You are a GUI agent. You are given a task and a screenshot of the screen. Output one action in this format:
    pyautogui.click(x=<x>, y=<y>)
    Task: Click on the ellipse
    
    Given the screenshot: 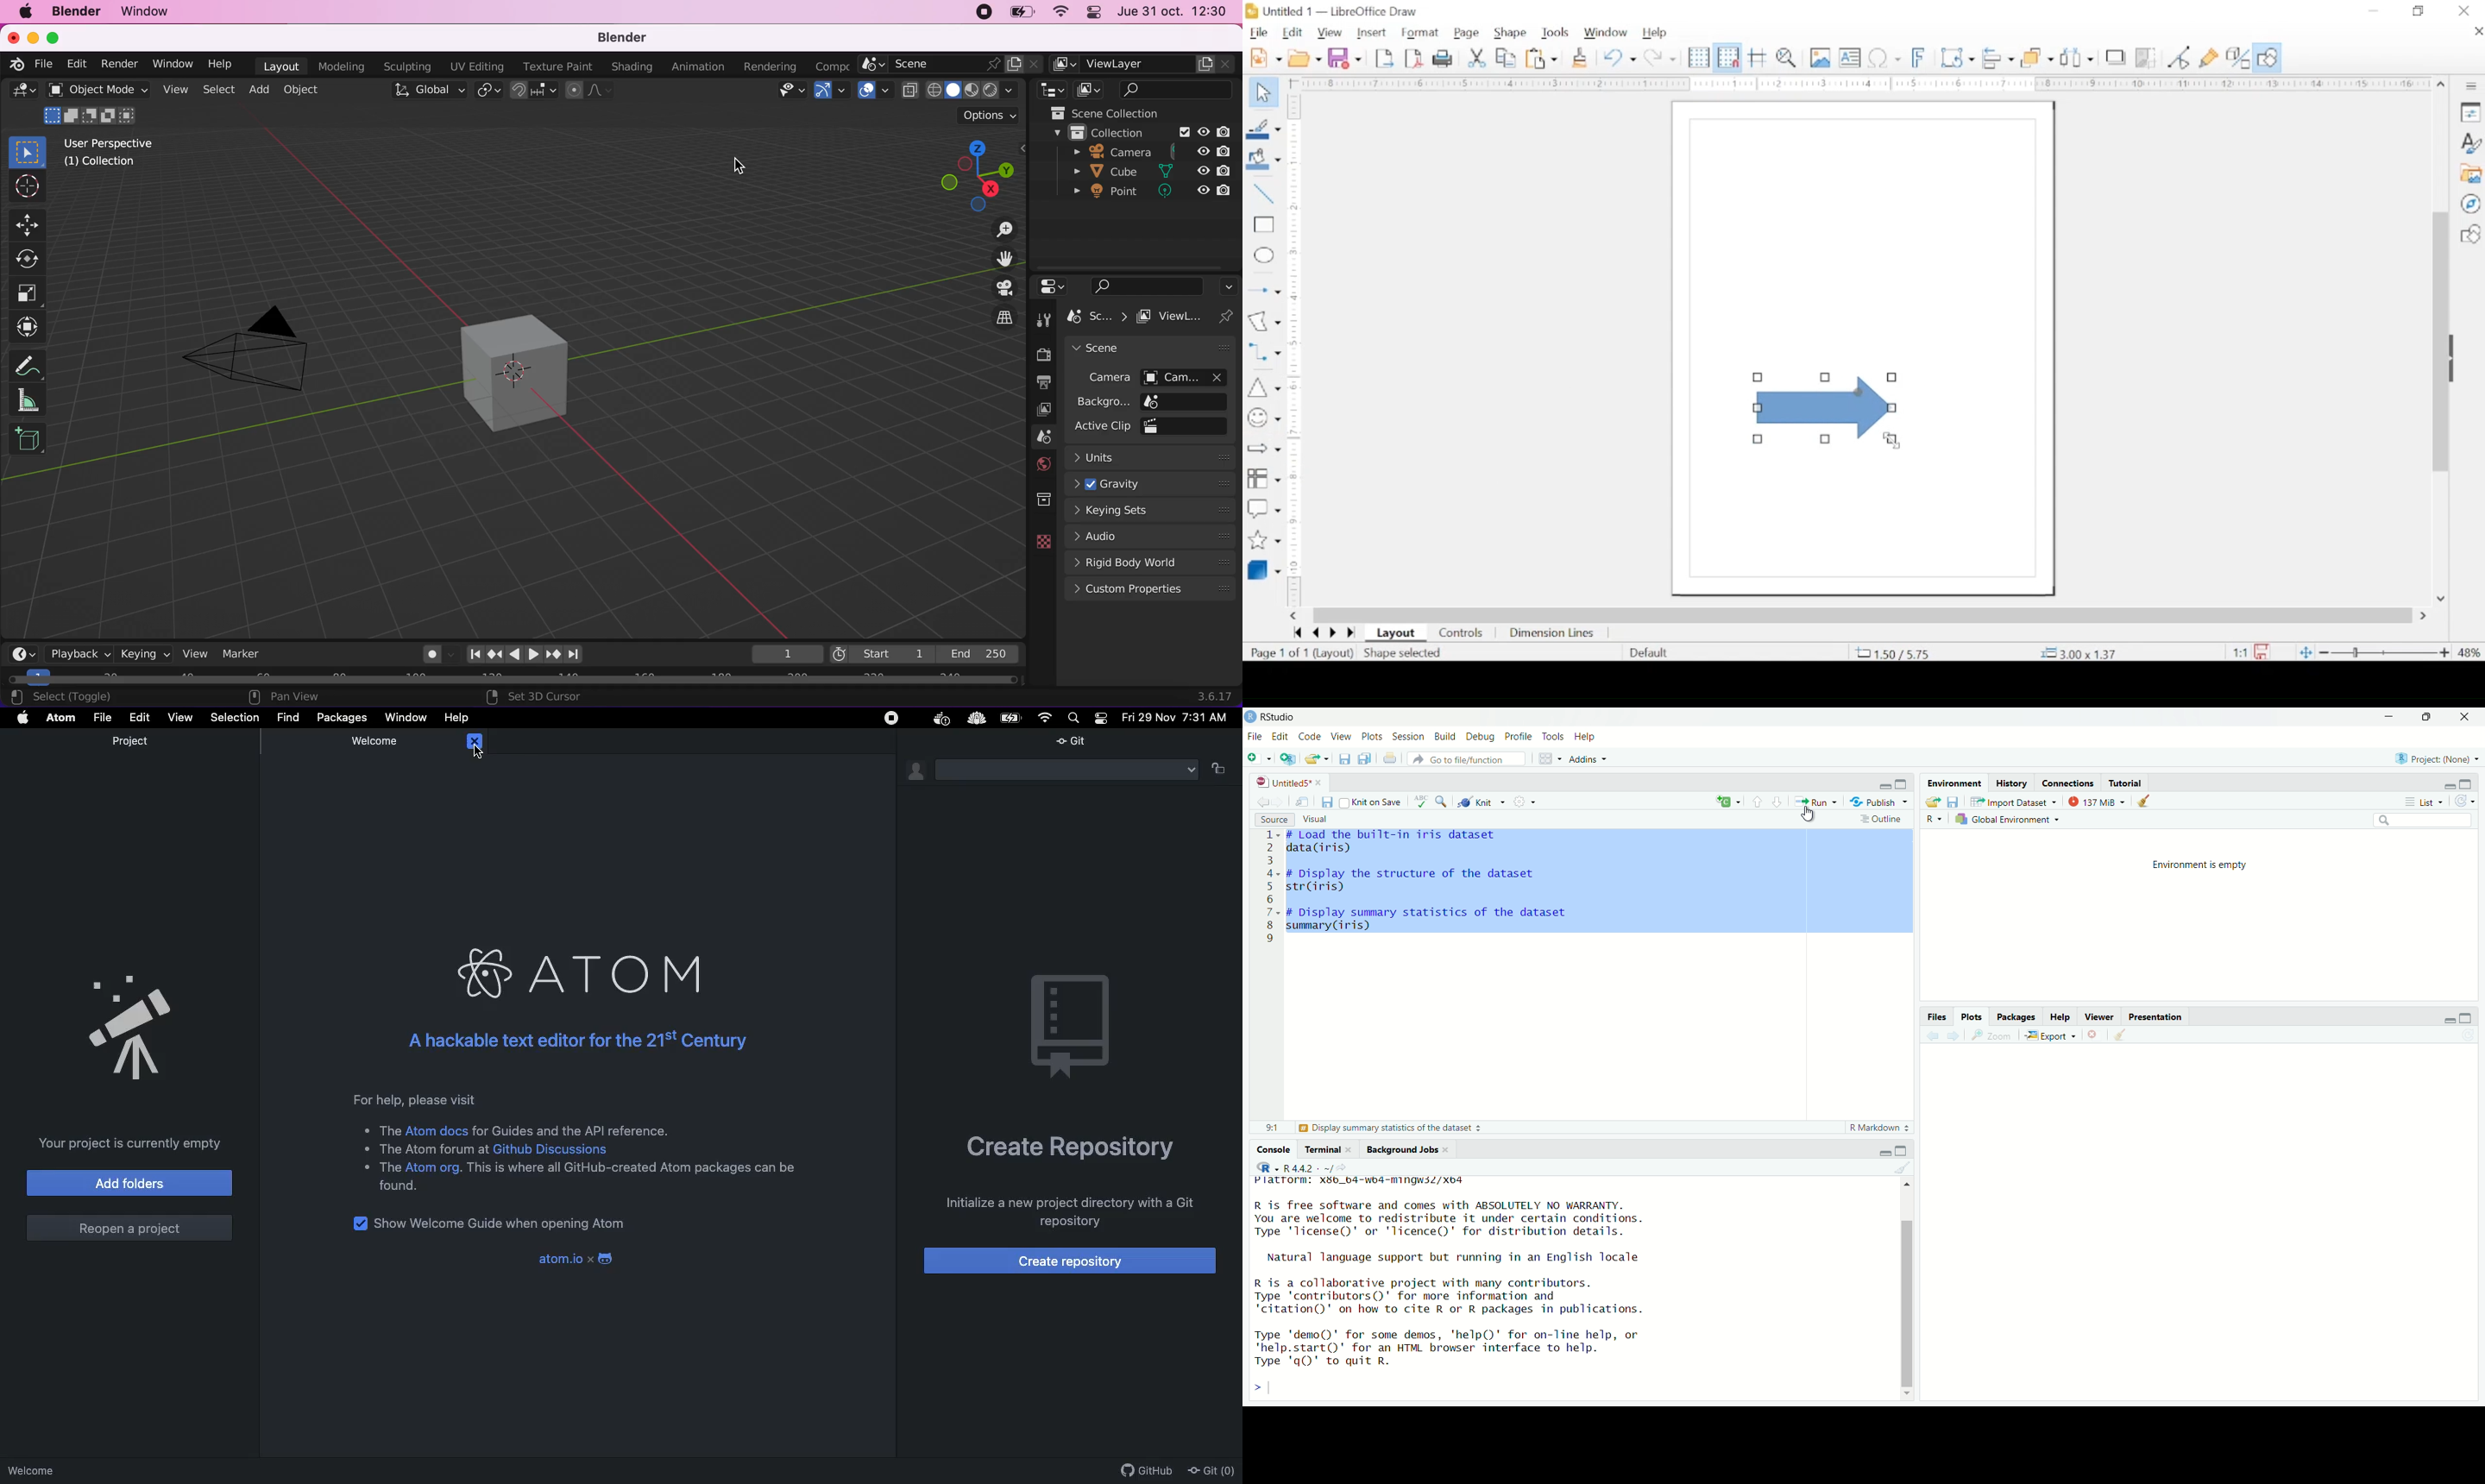 What is the action you would take?
    pyautogui.click(x=1265, y=257)
    